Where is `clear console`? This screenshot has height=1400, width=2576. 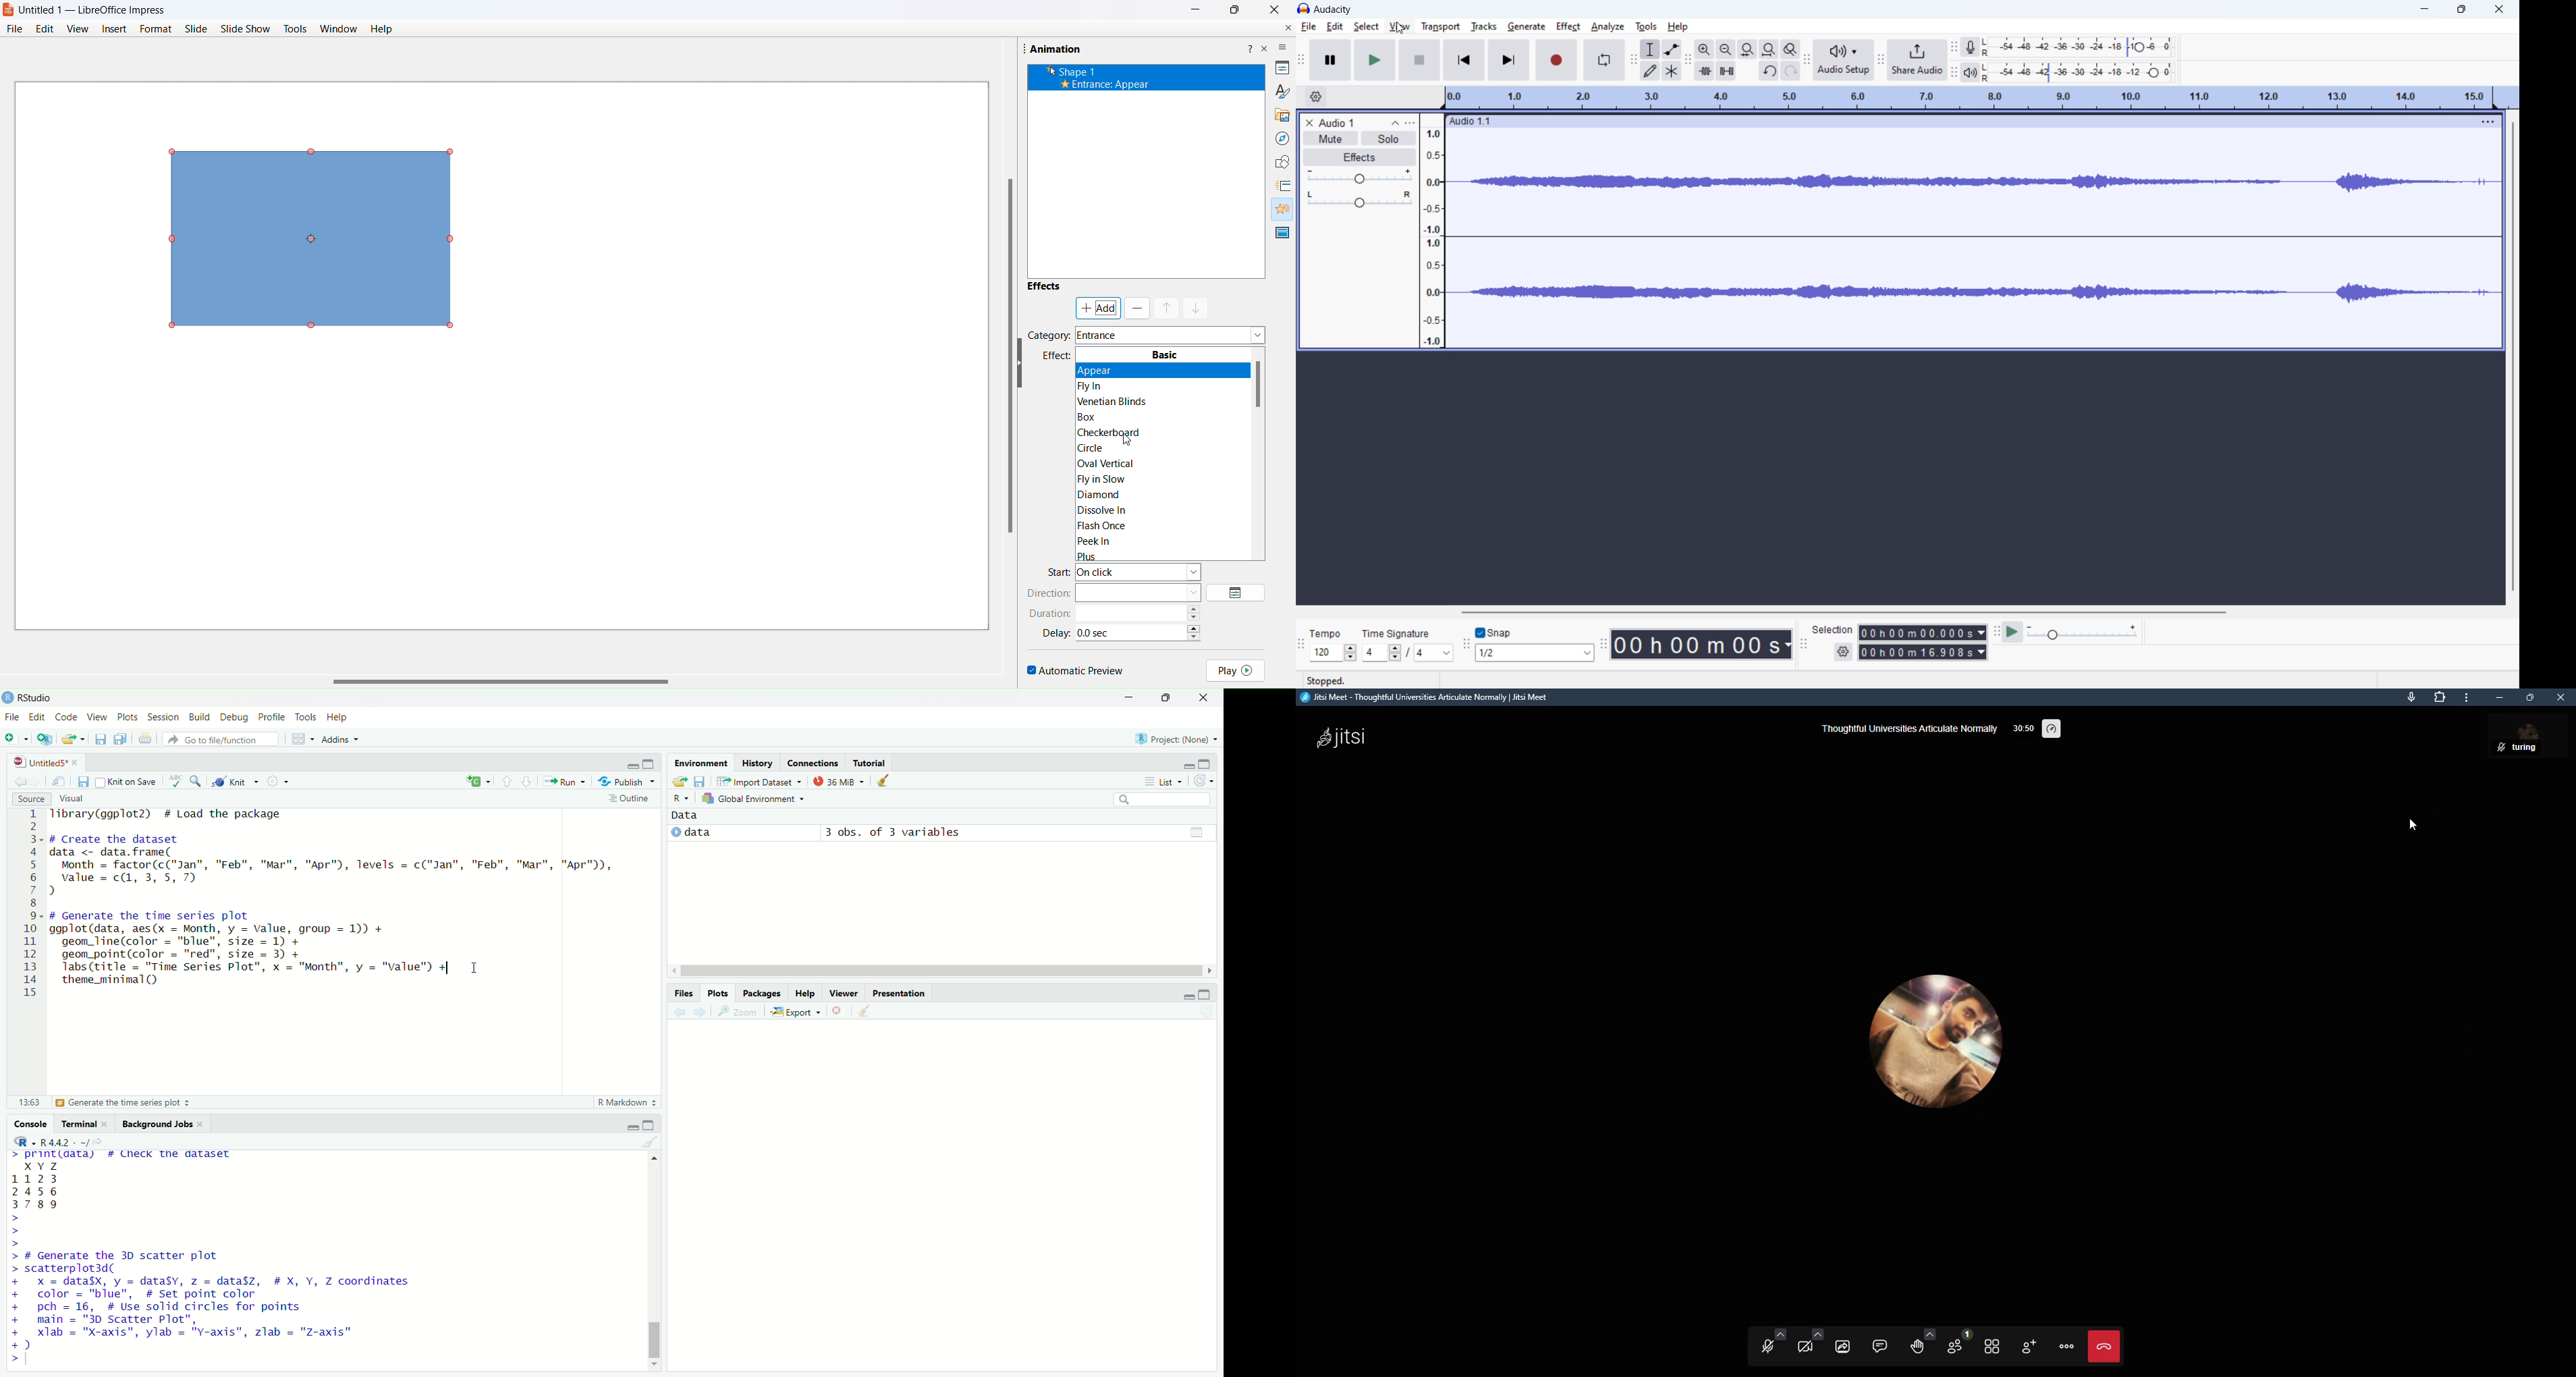
clear console is located at coordinates (649, 1142).